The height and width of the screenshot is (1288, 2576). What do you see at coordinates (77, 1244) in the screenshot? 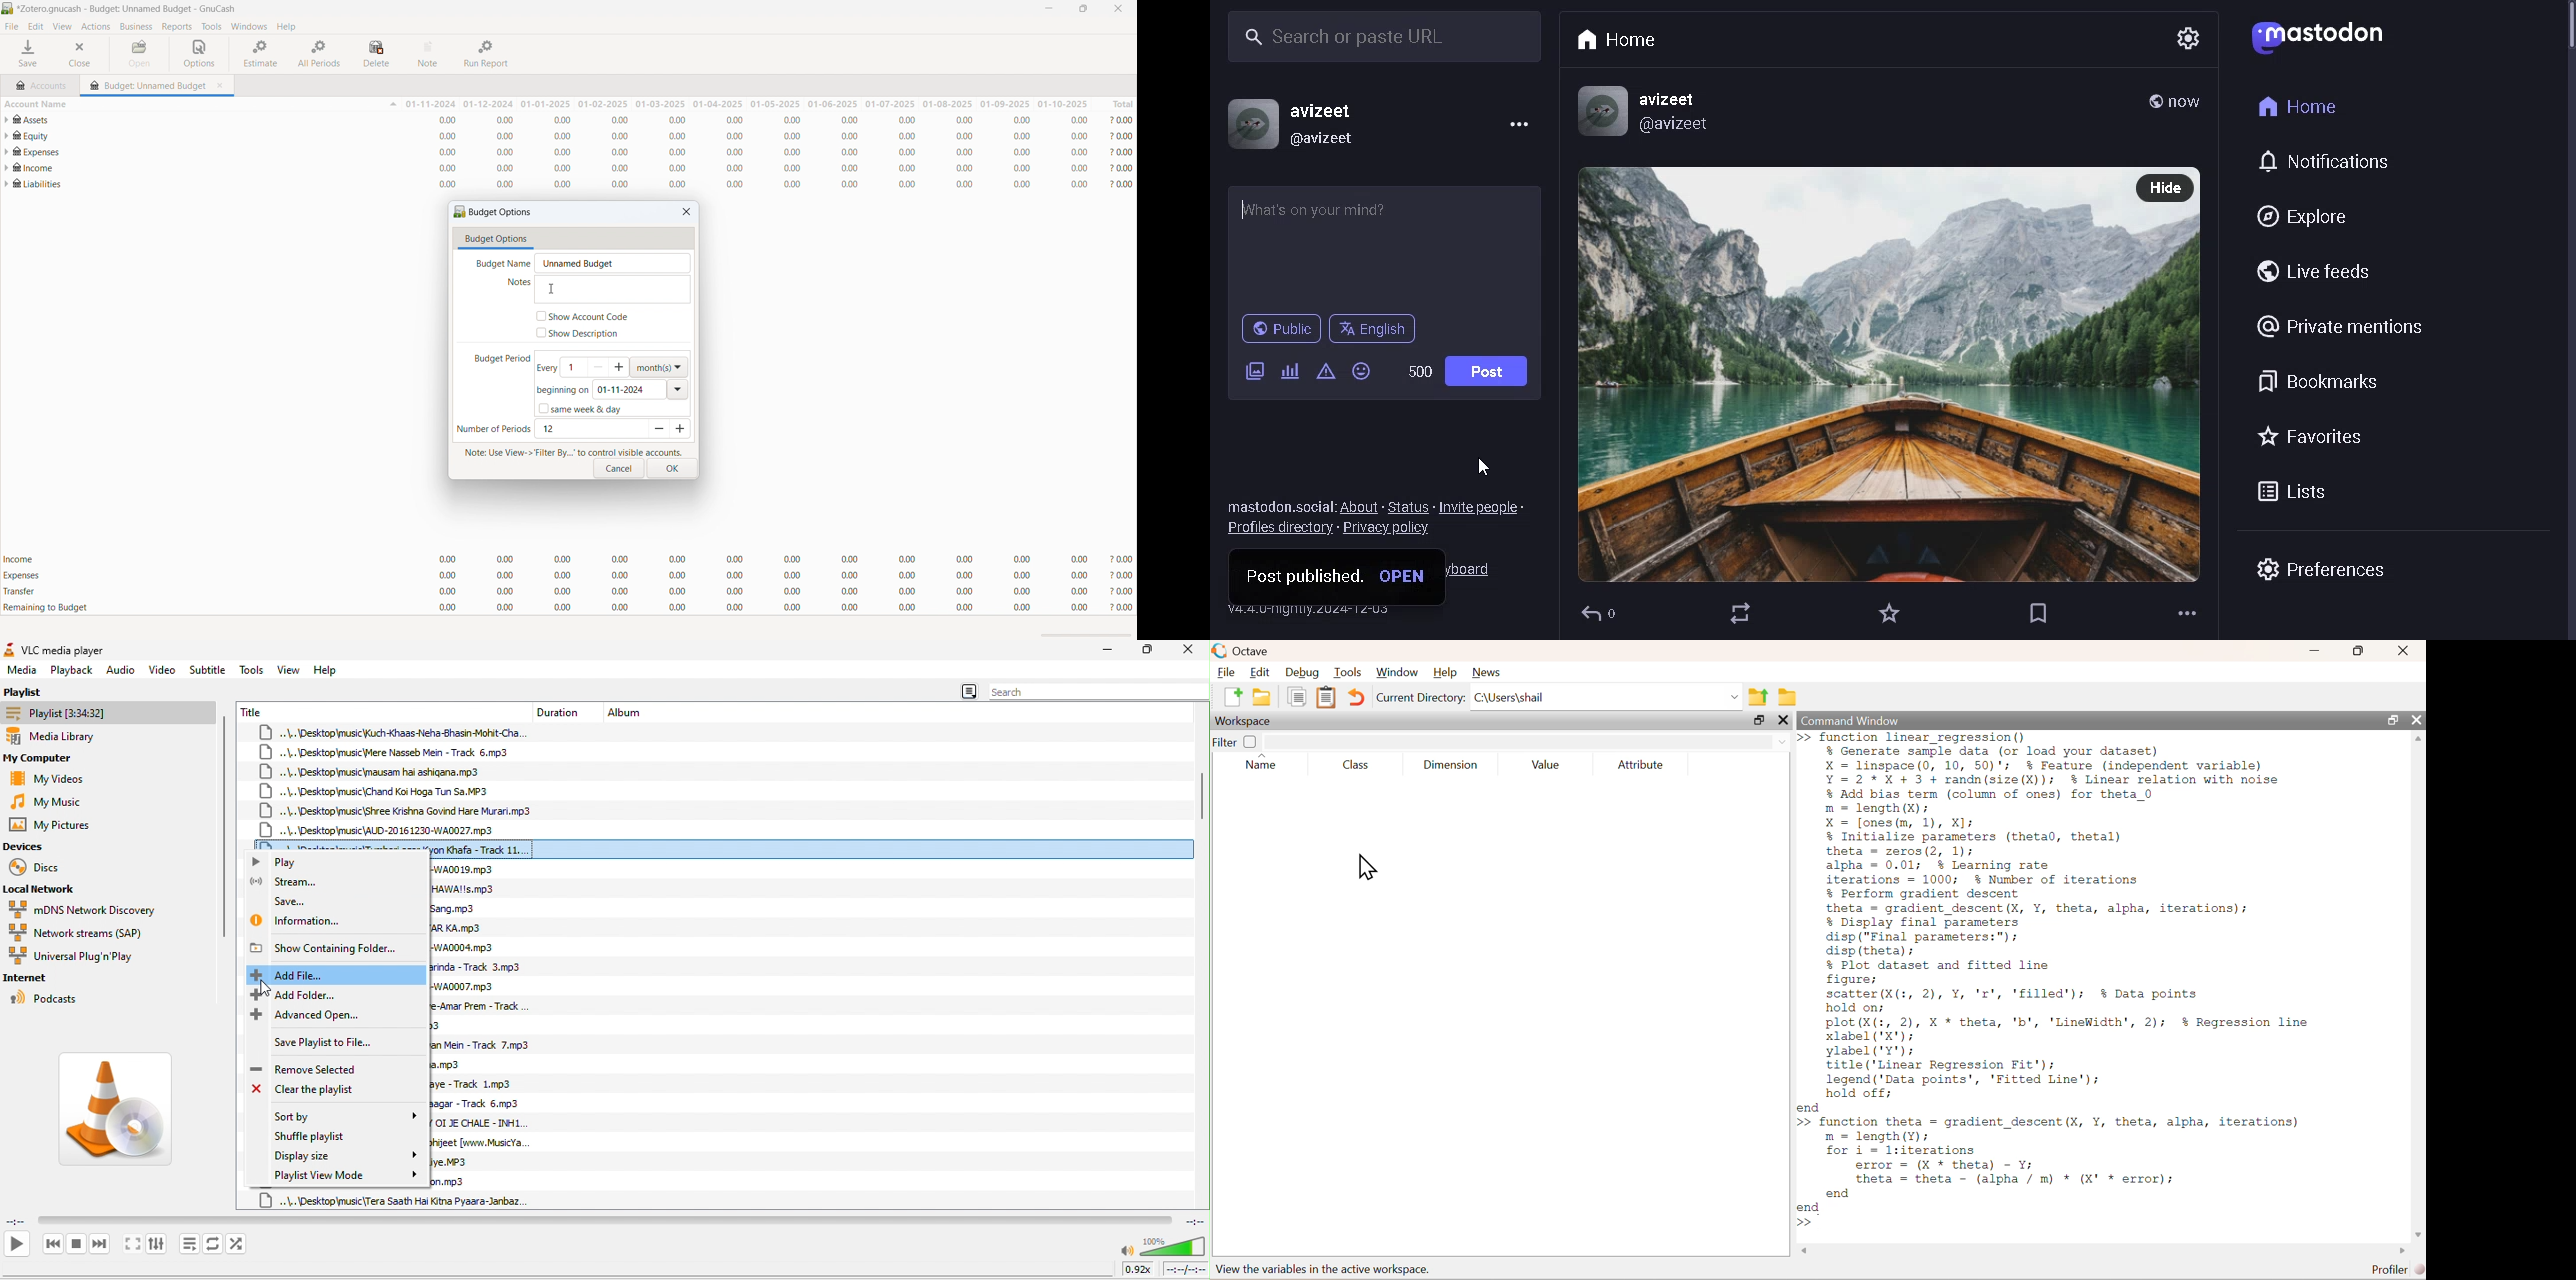
I see `stop playback` at bounding box center [77, 1244].